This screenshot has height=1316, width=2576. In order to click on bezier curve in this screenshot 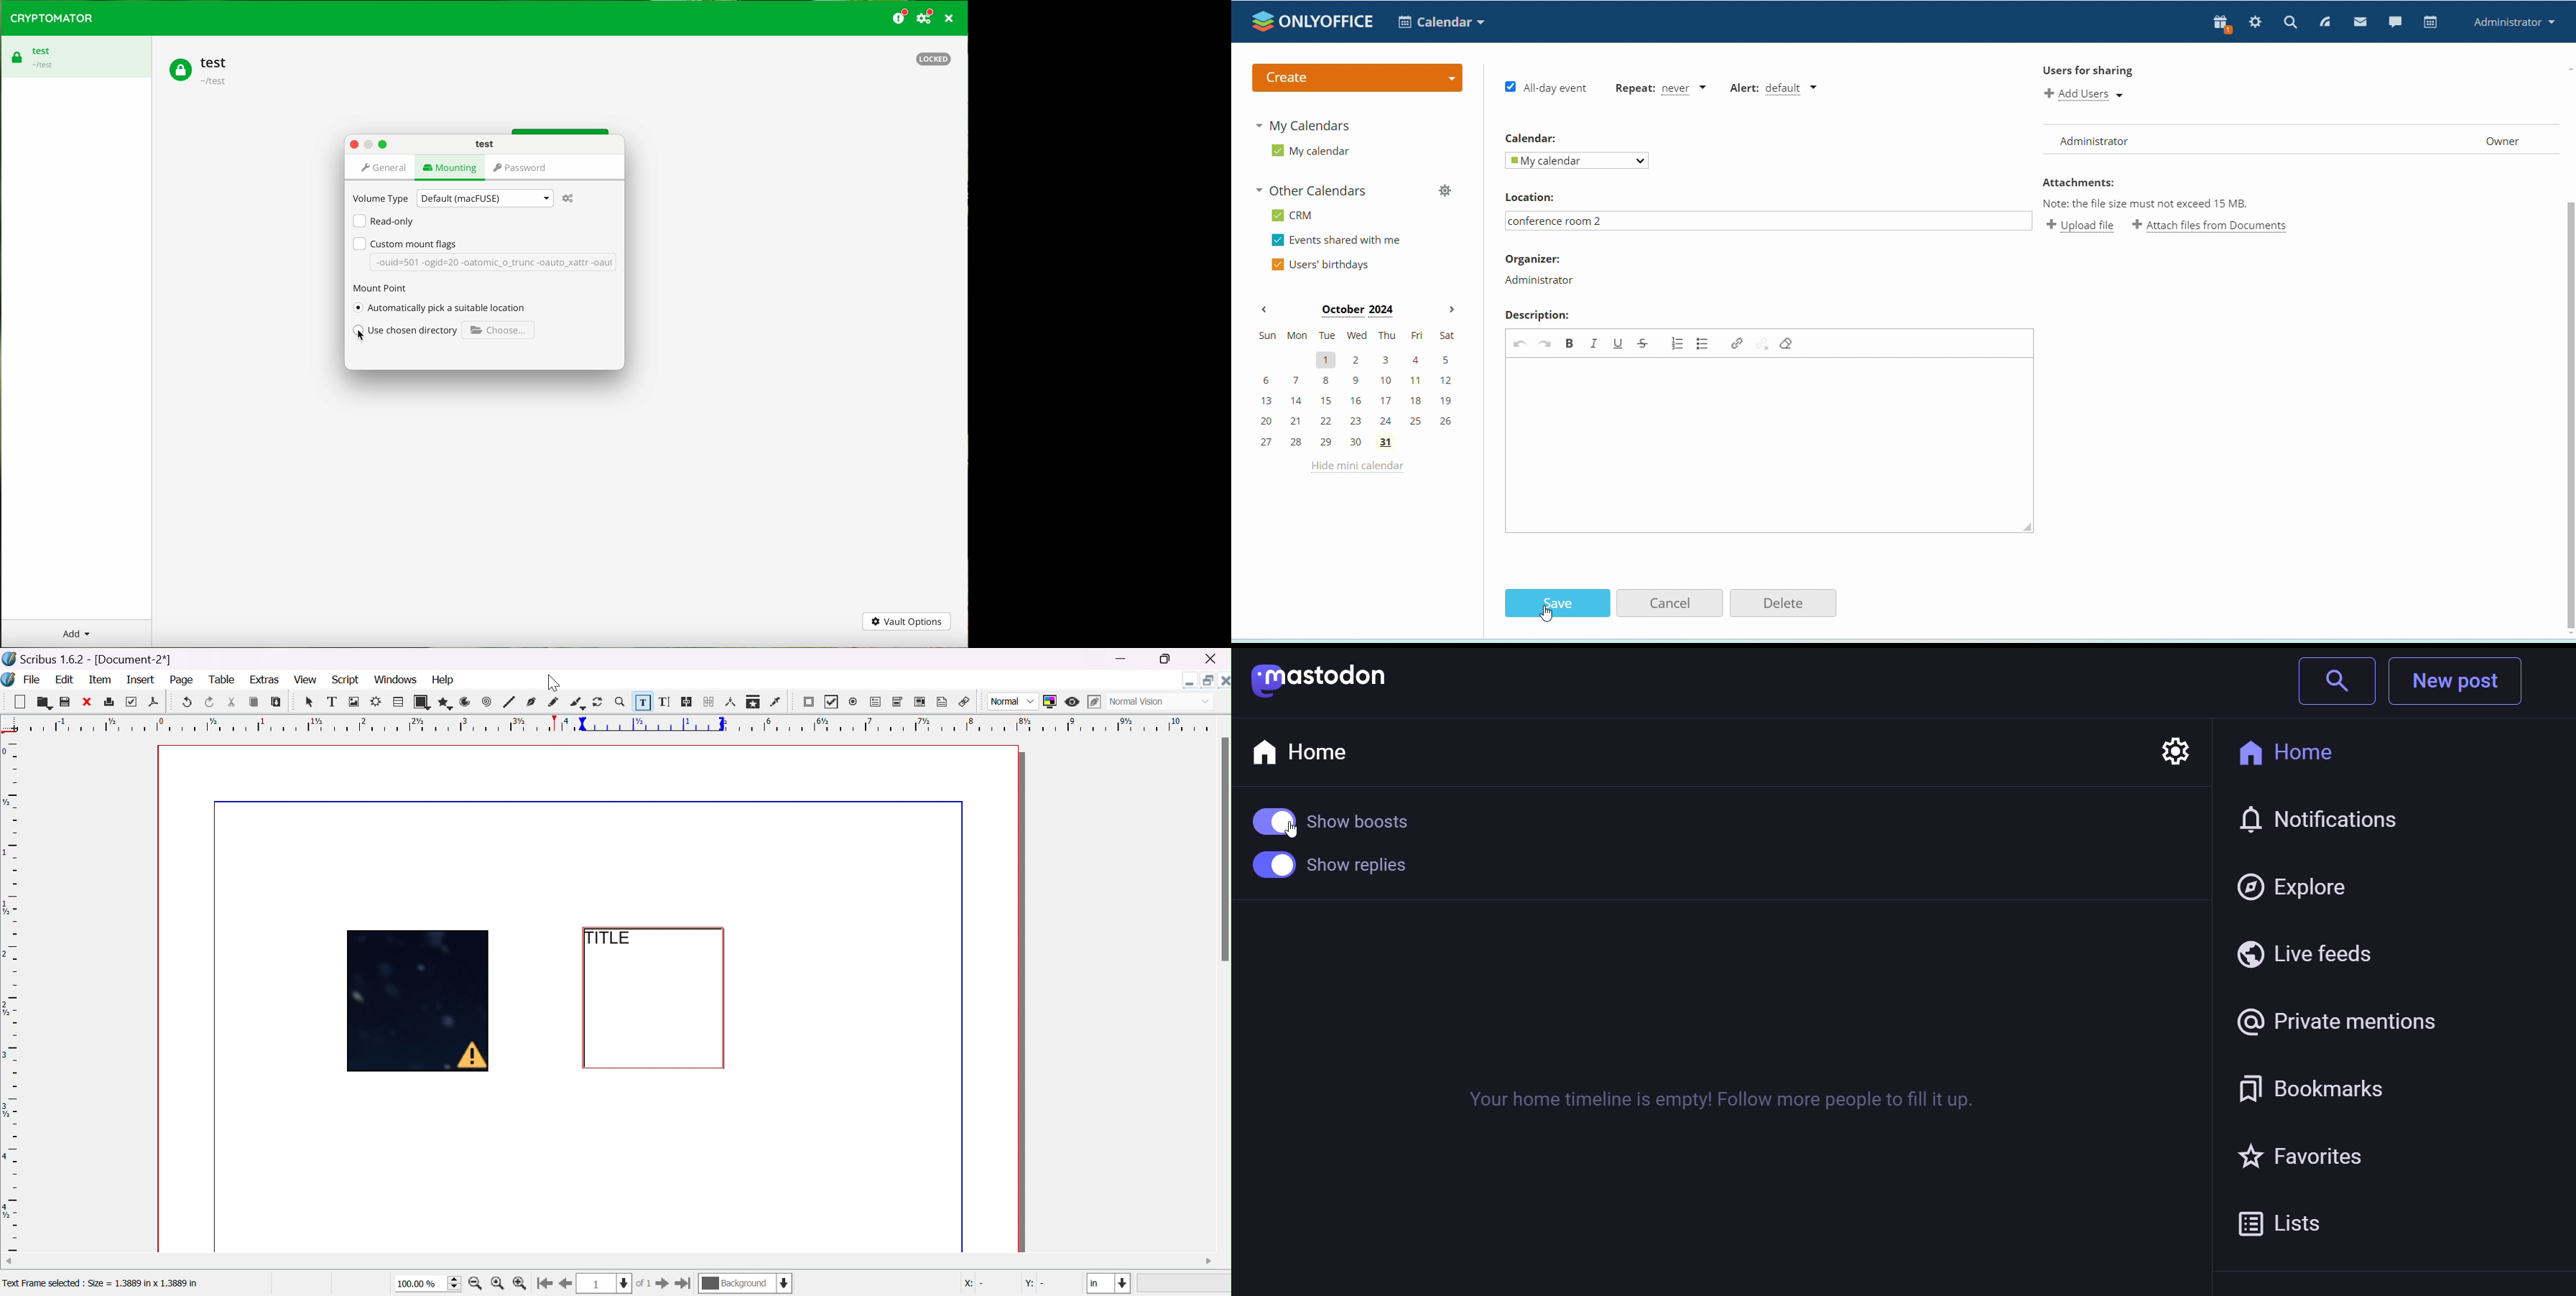, I will do `click(532, 701)`.